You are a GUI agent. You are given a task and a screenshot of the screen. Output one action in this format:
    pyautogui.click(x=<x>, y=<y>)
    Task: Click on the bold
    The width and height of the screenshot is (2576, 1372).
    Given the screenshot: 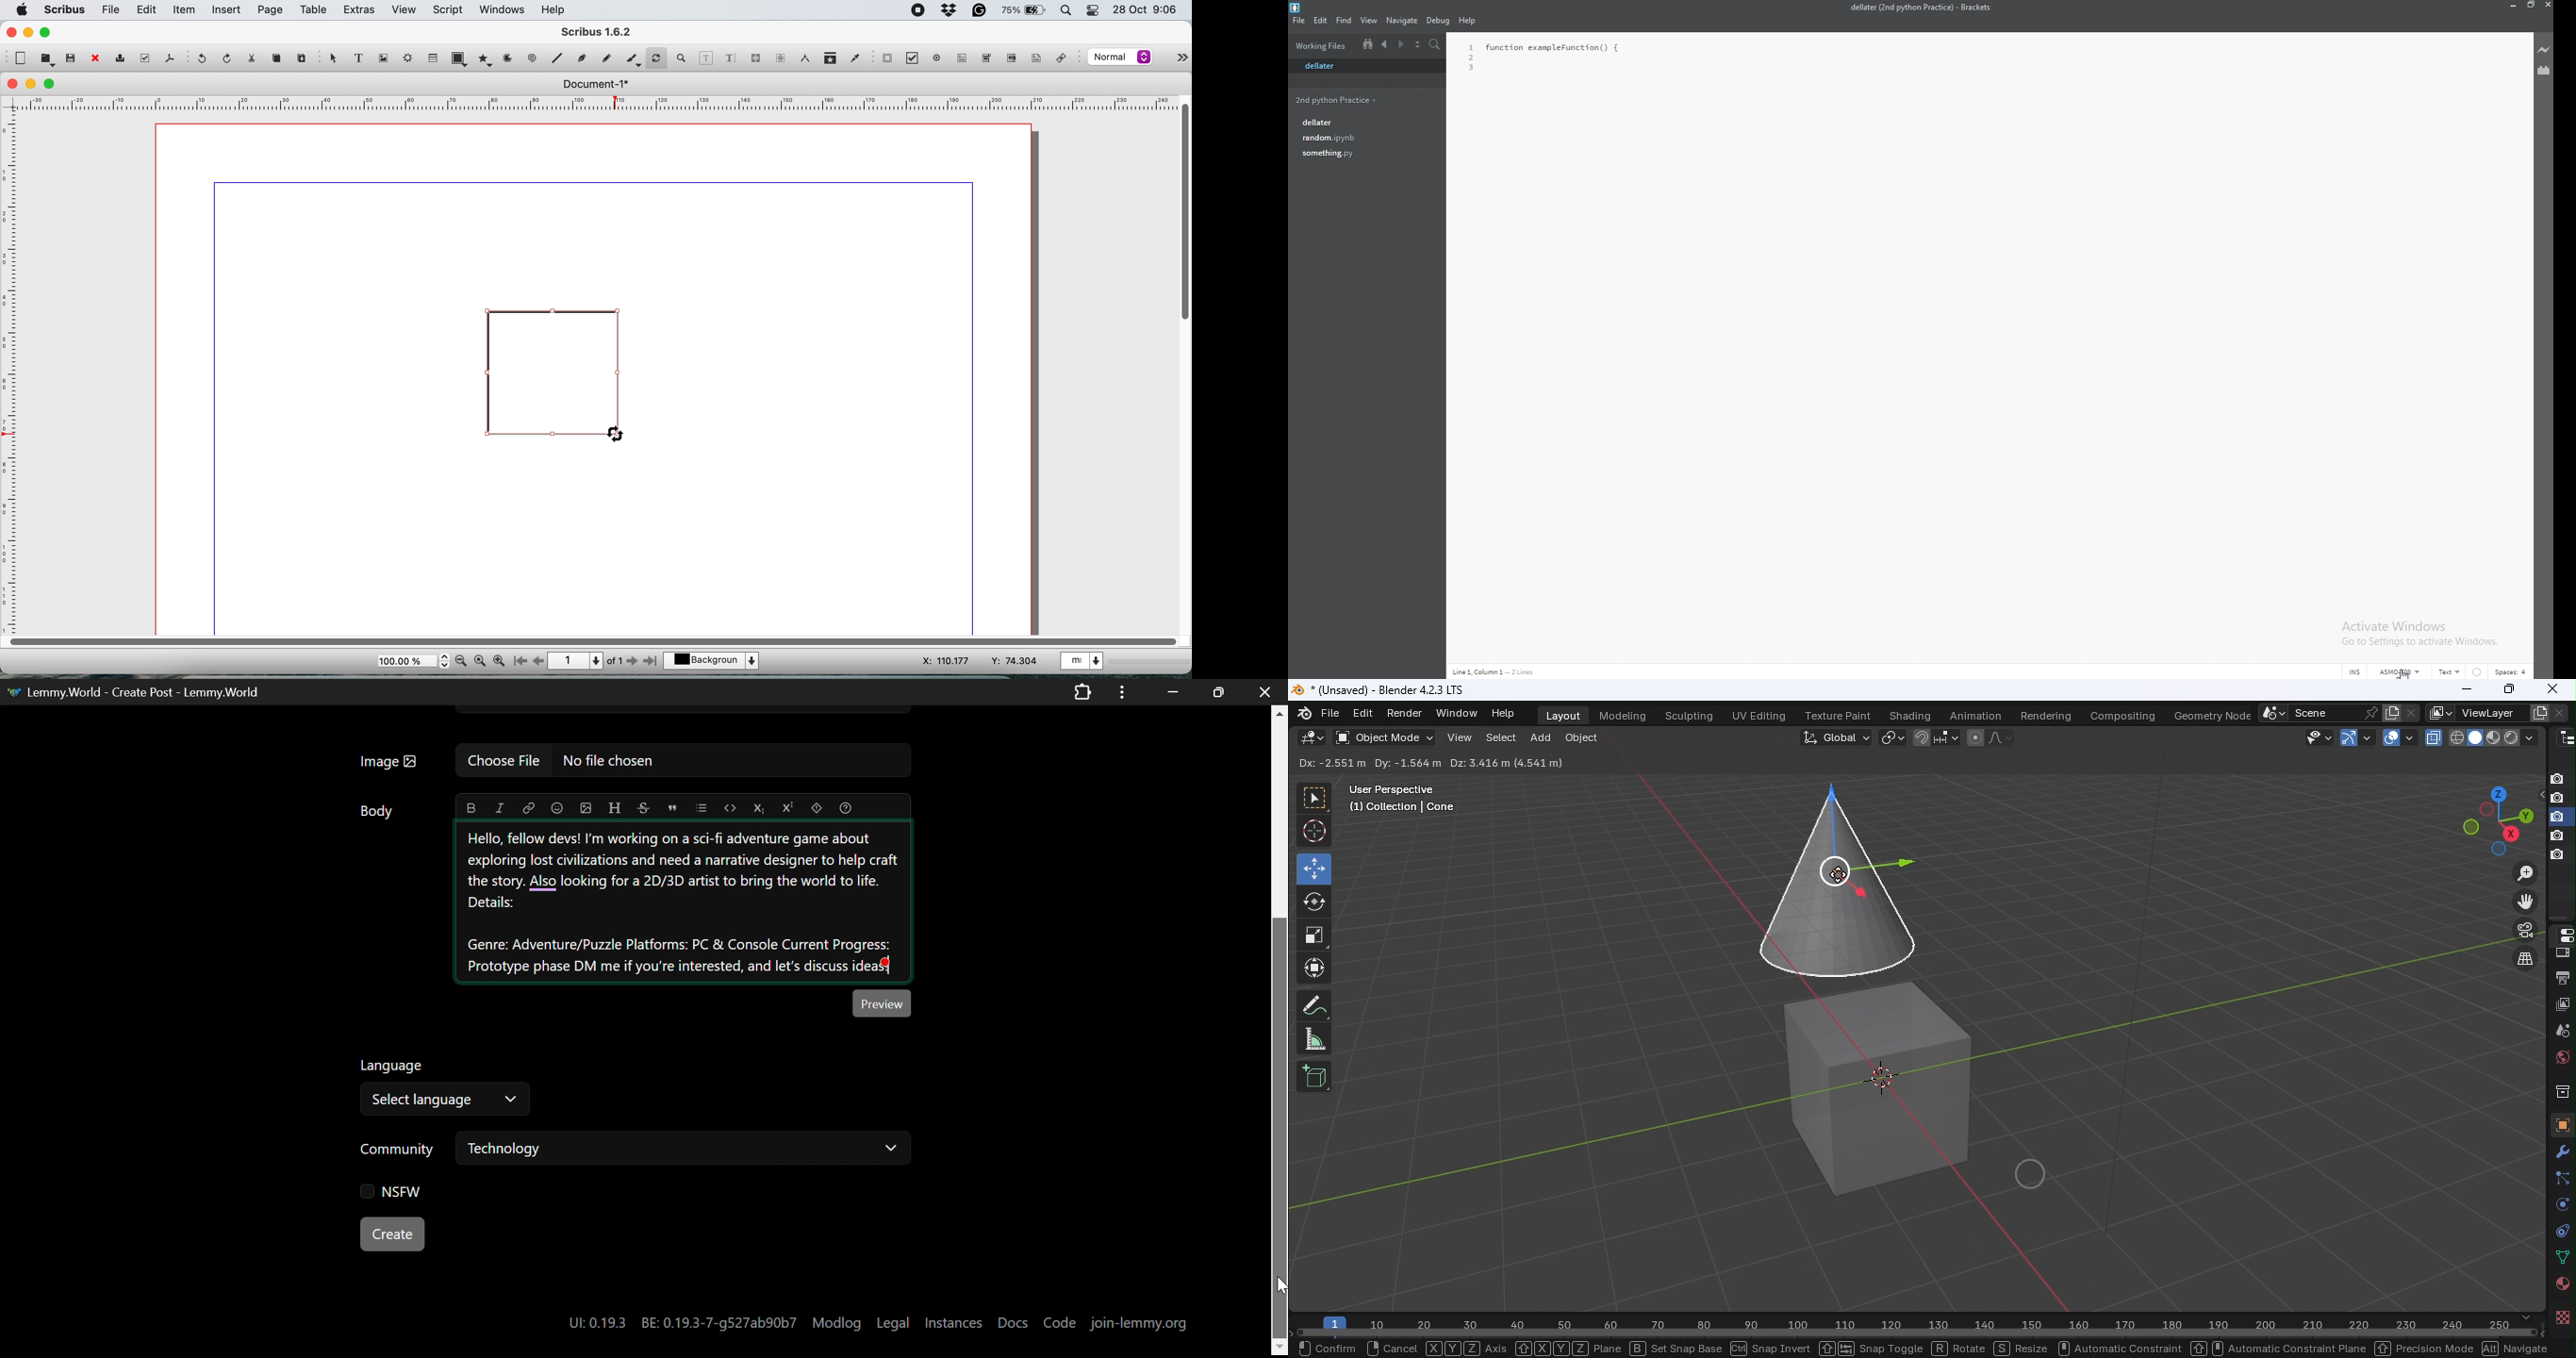 What is the action you would take?
    pyautogui.click(x=470, y=808)
    